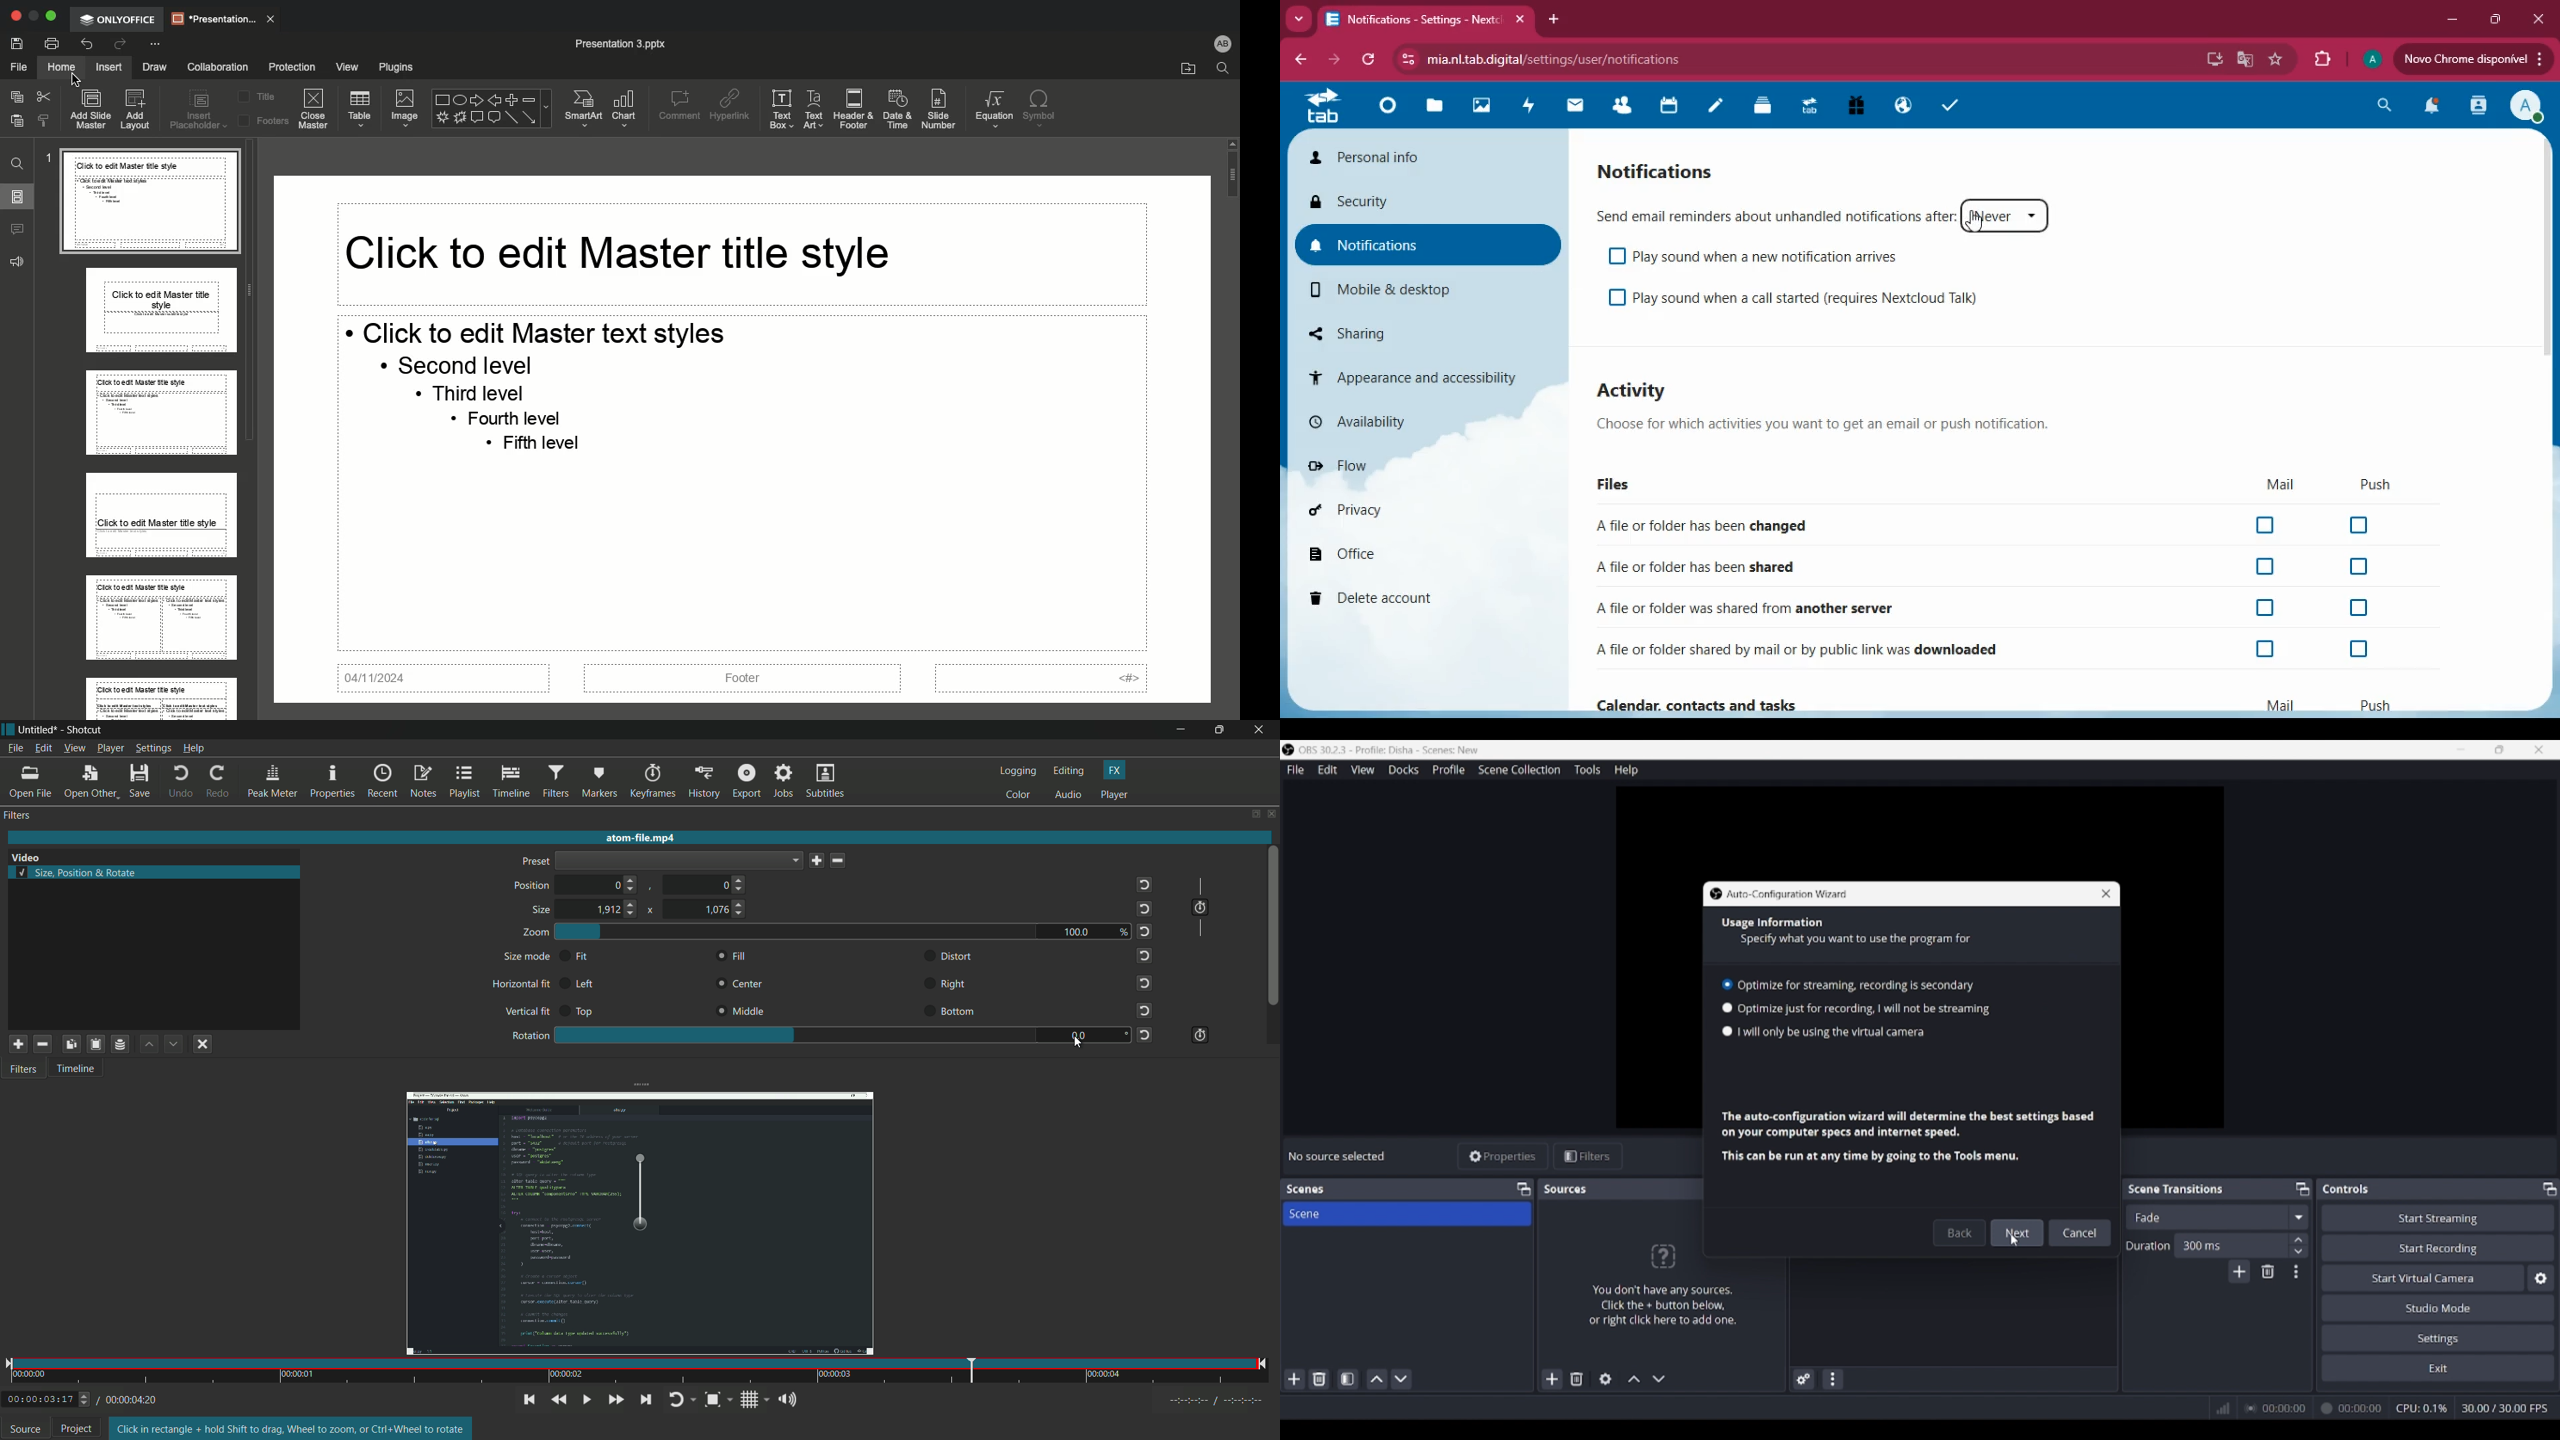  I want to click on CPU, so click(2422, 1408).